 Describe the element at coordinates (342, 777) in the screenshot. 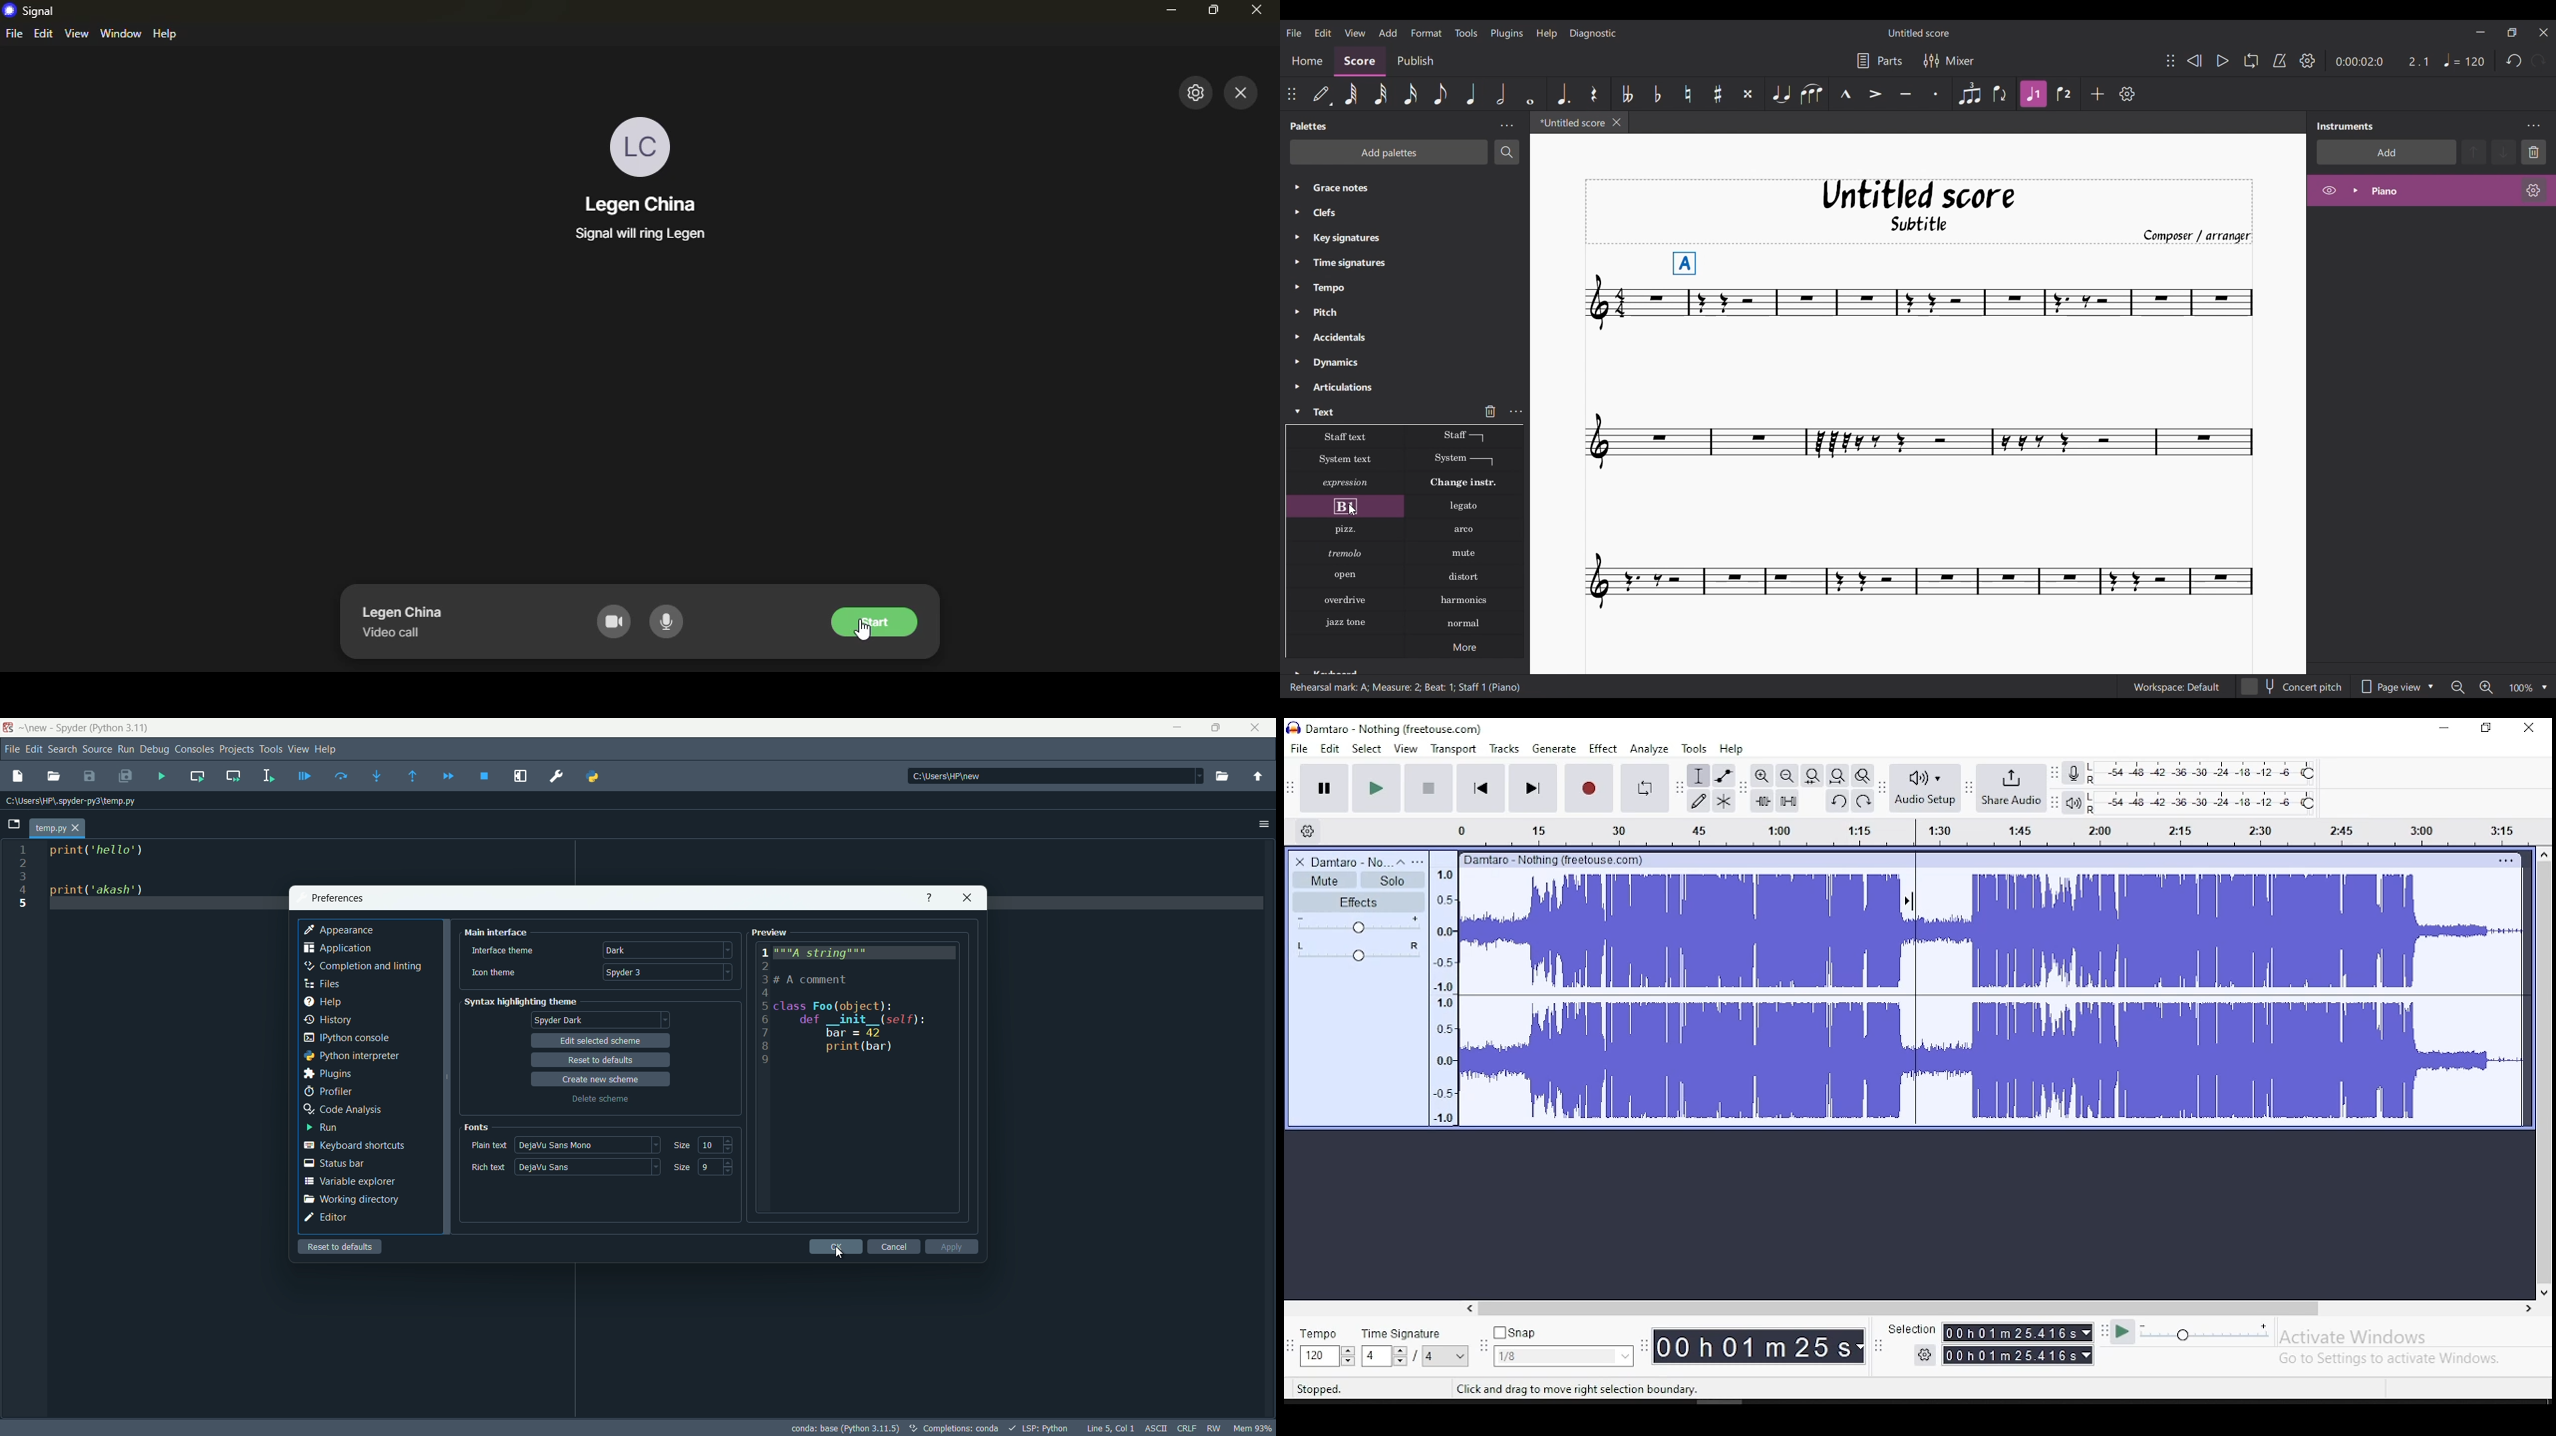

I see `run current line` at that location.